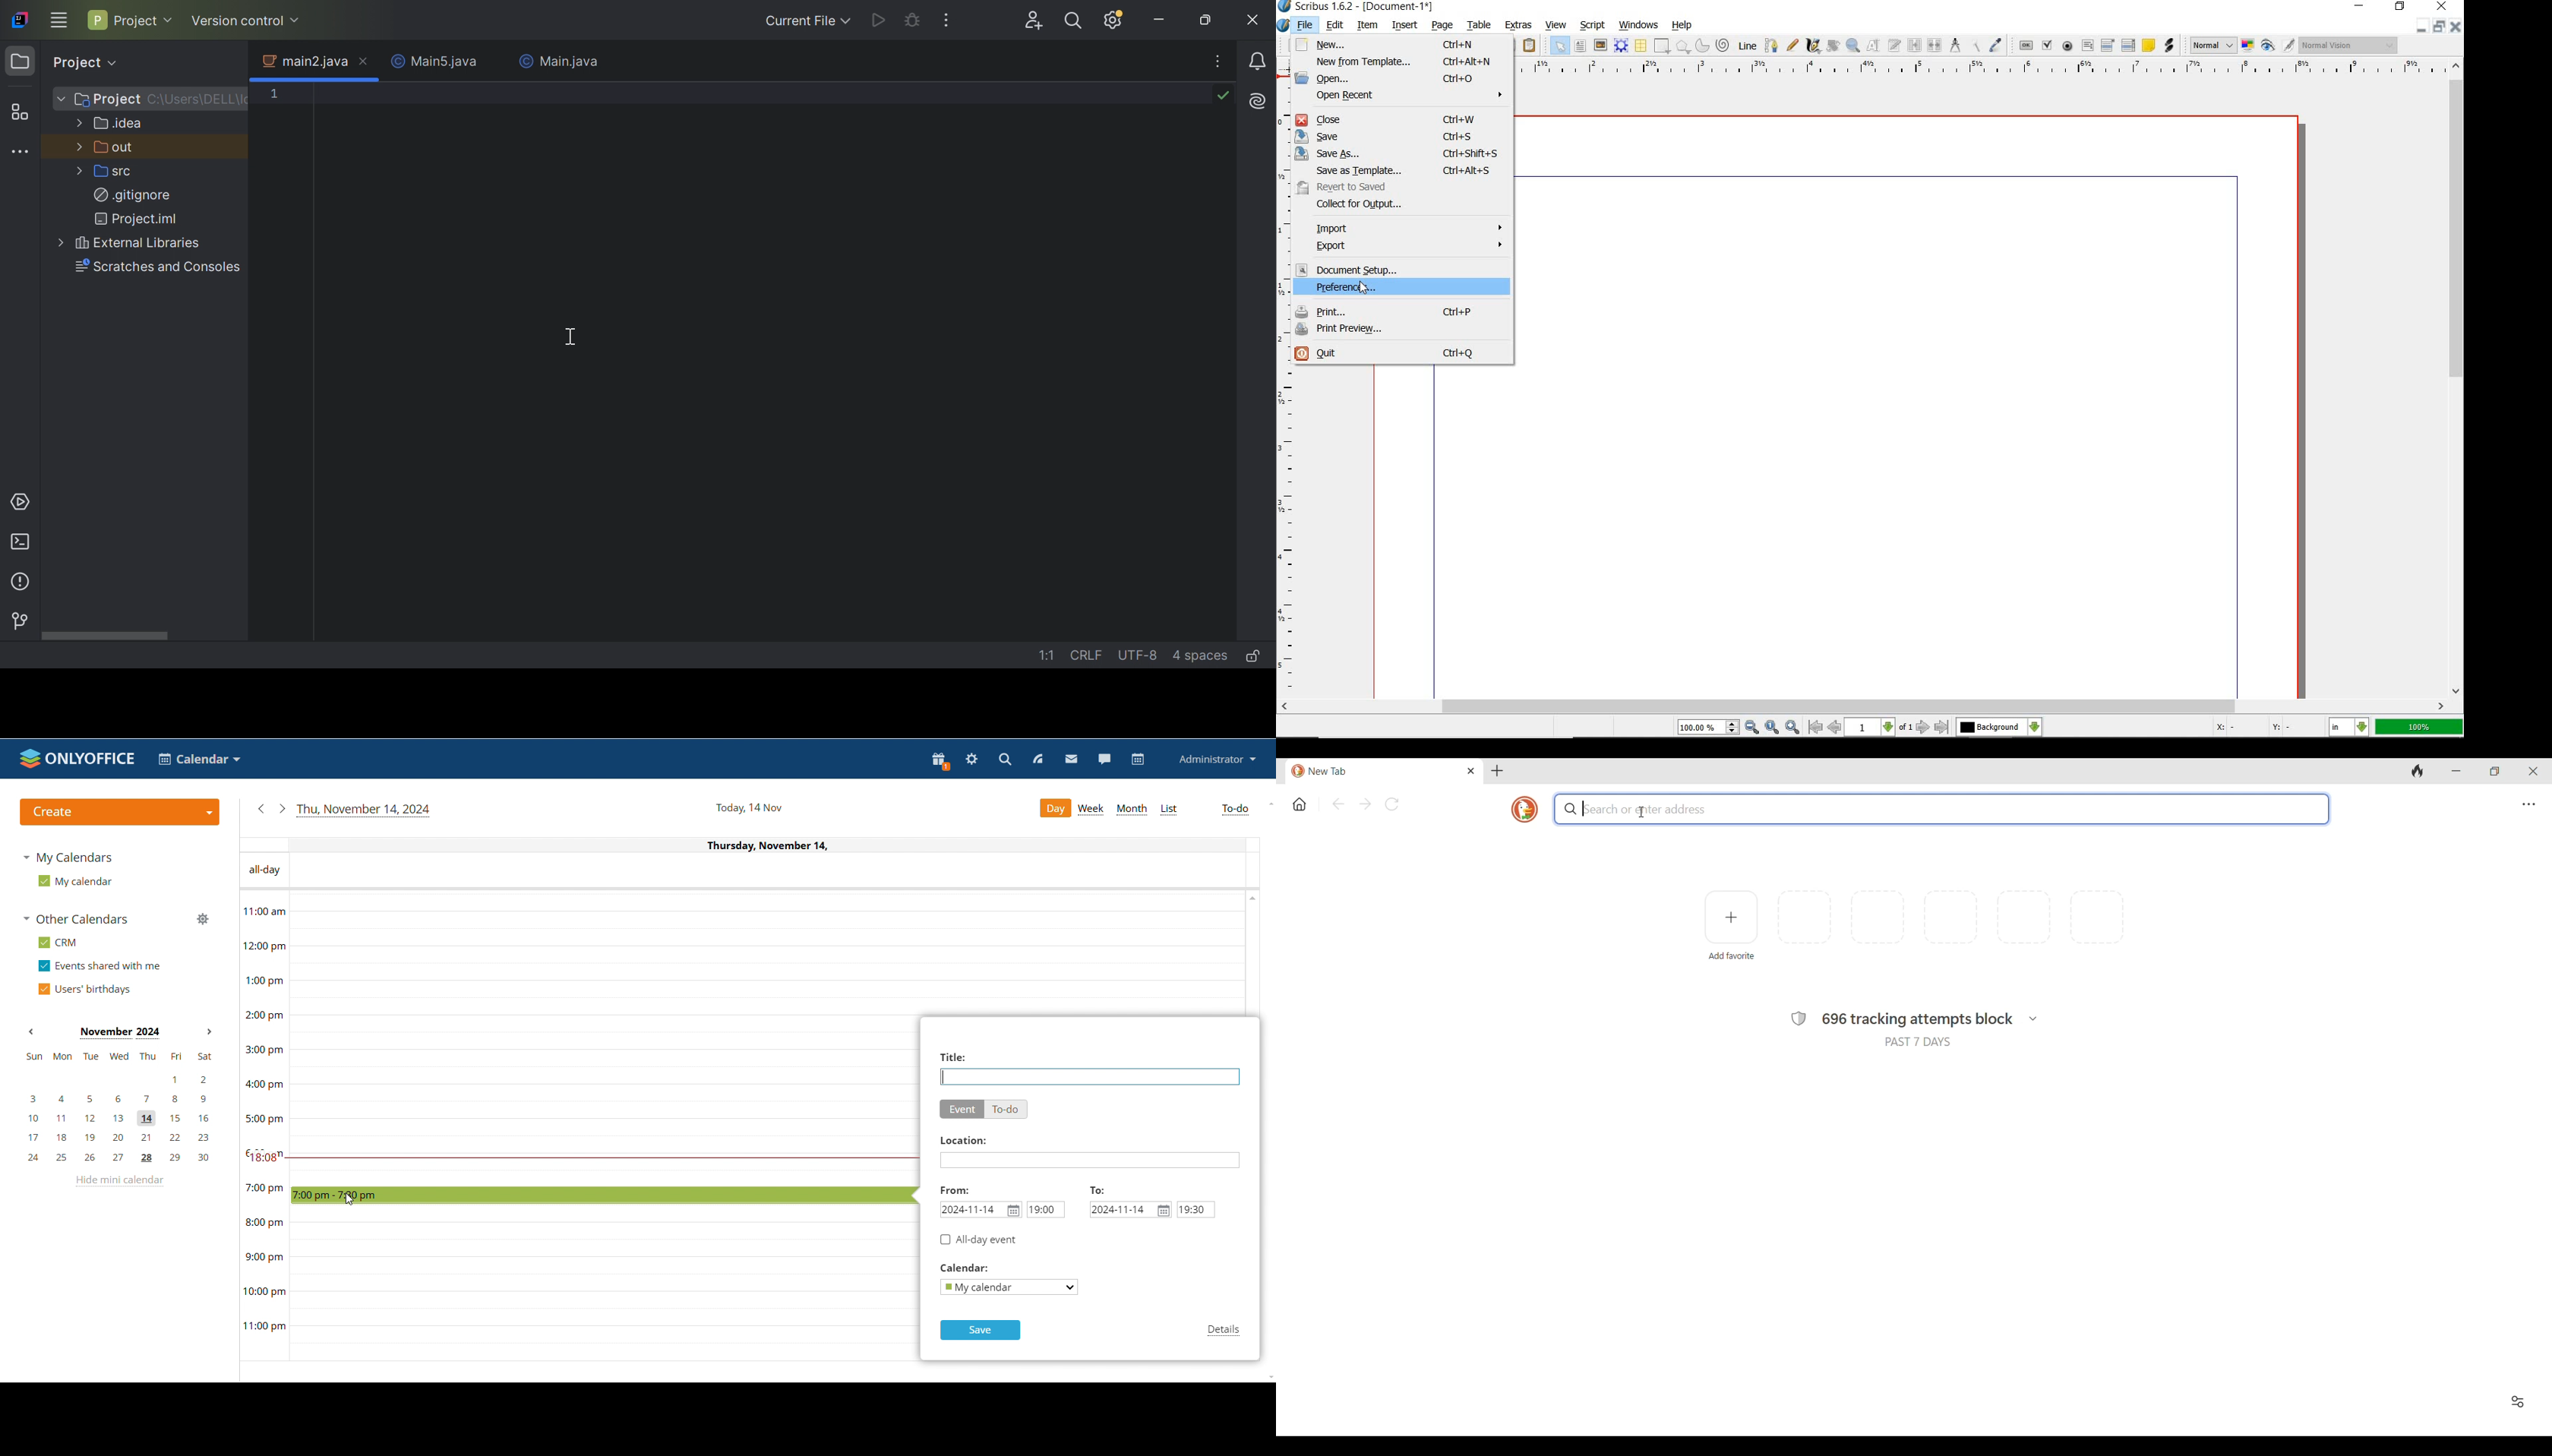  I want to click on OPEN, so click(1399, 78).